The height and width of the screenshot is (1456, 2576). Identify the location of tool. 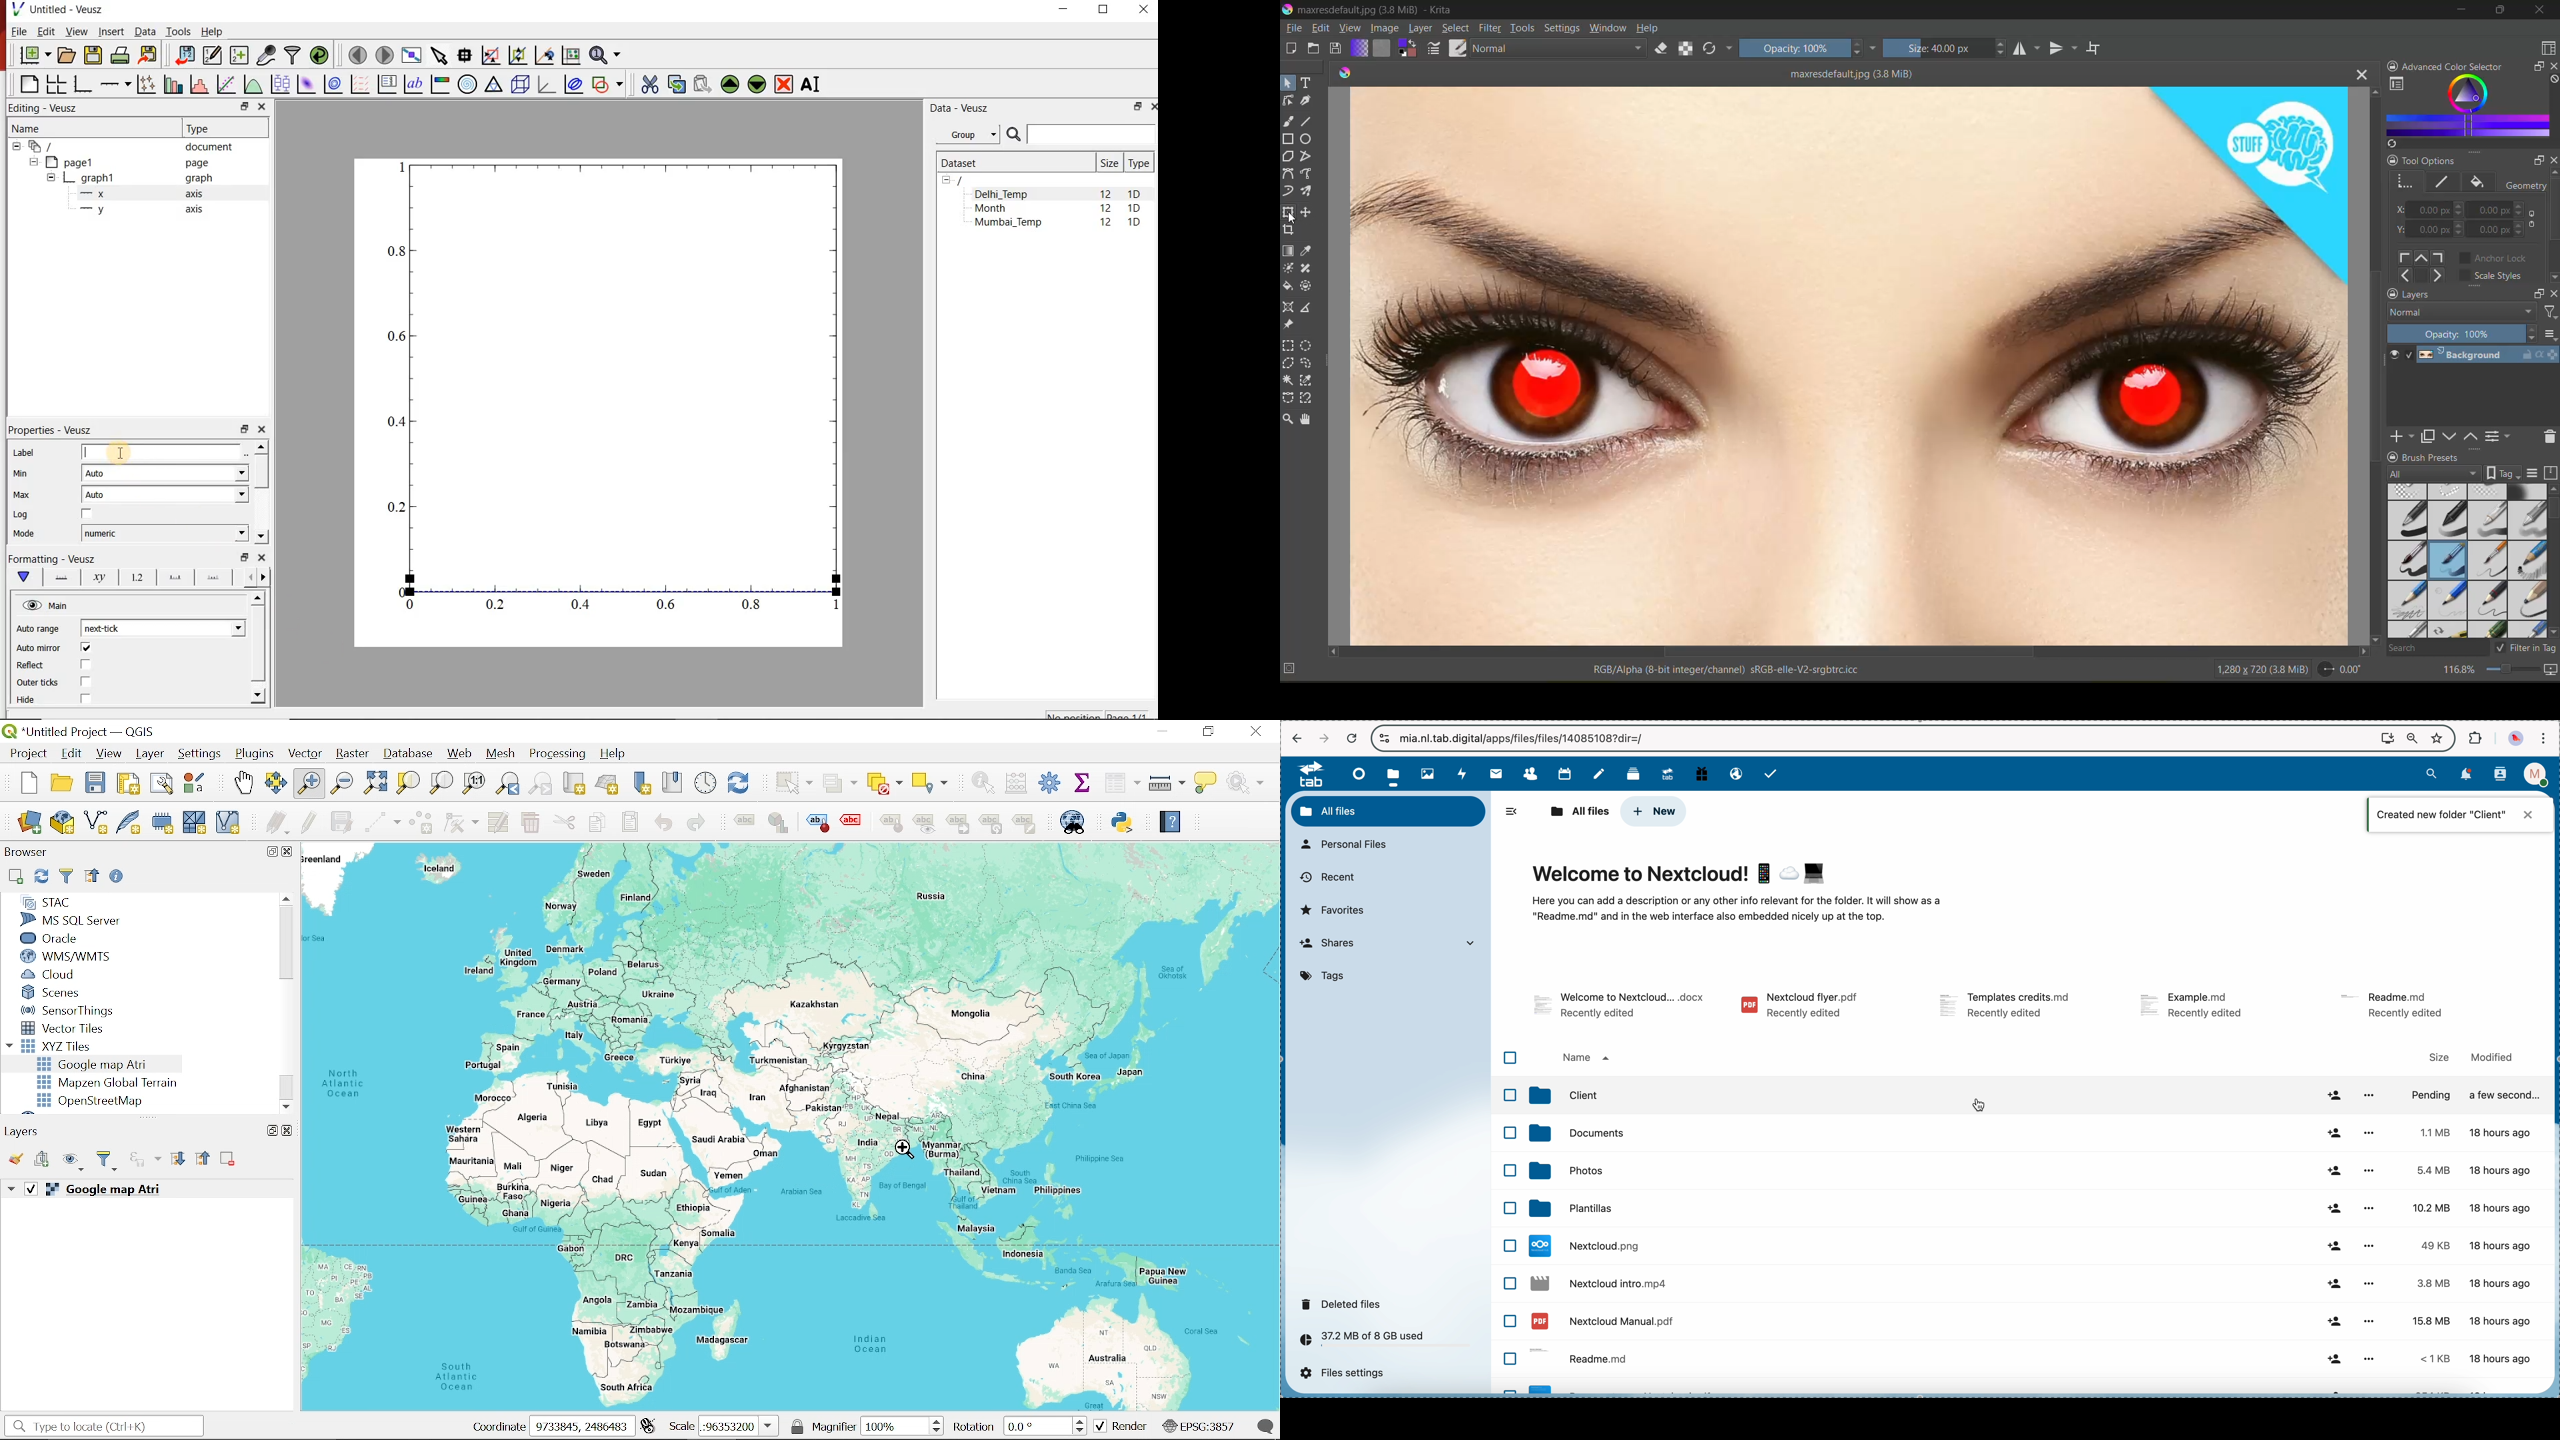
(1288, 324).